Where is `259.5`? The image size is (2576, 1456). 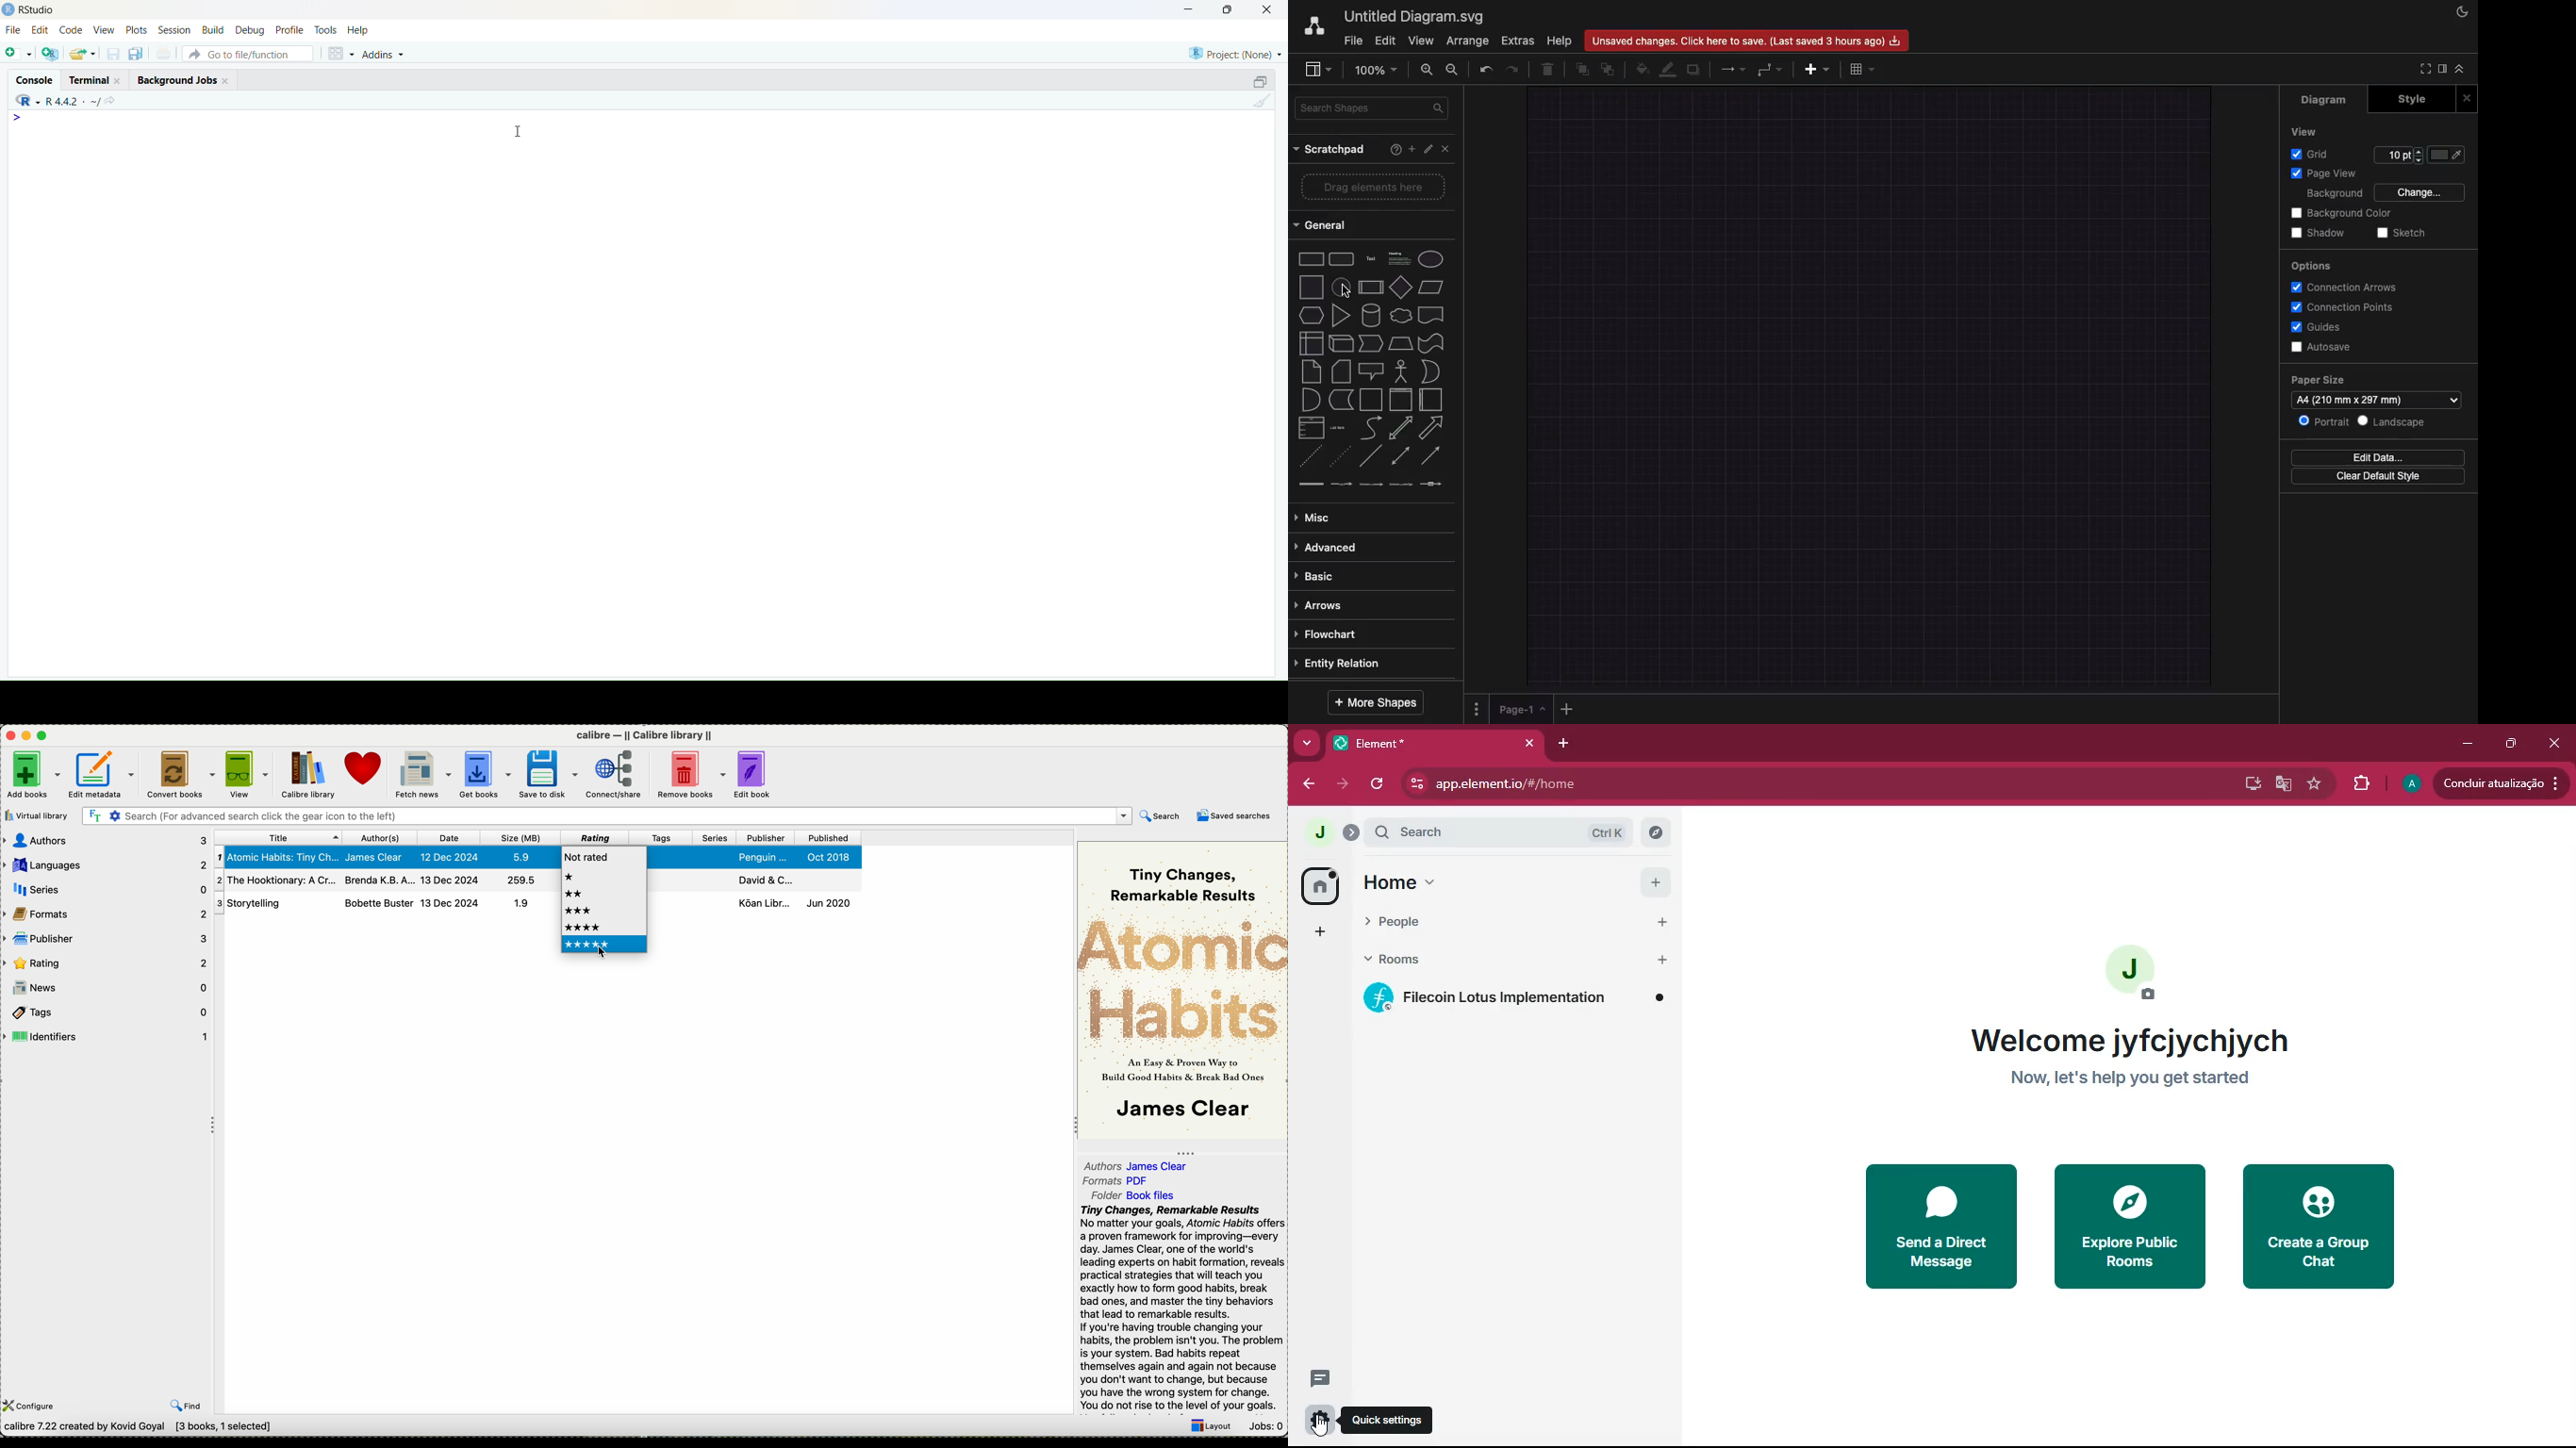
259.5 is located at coordinates (519, 882).